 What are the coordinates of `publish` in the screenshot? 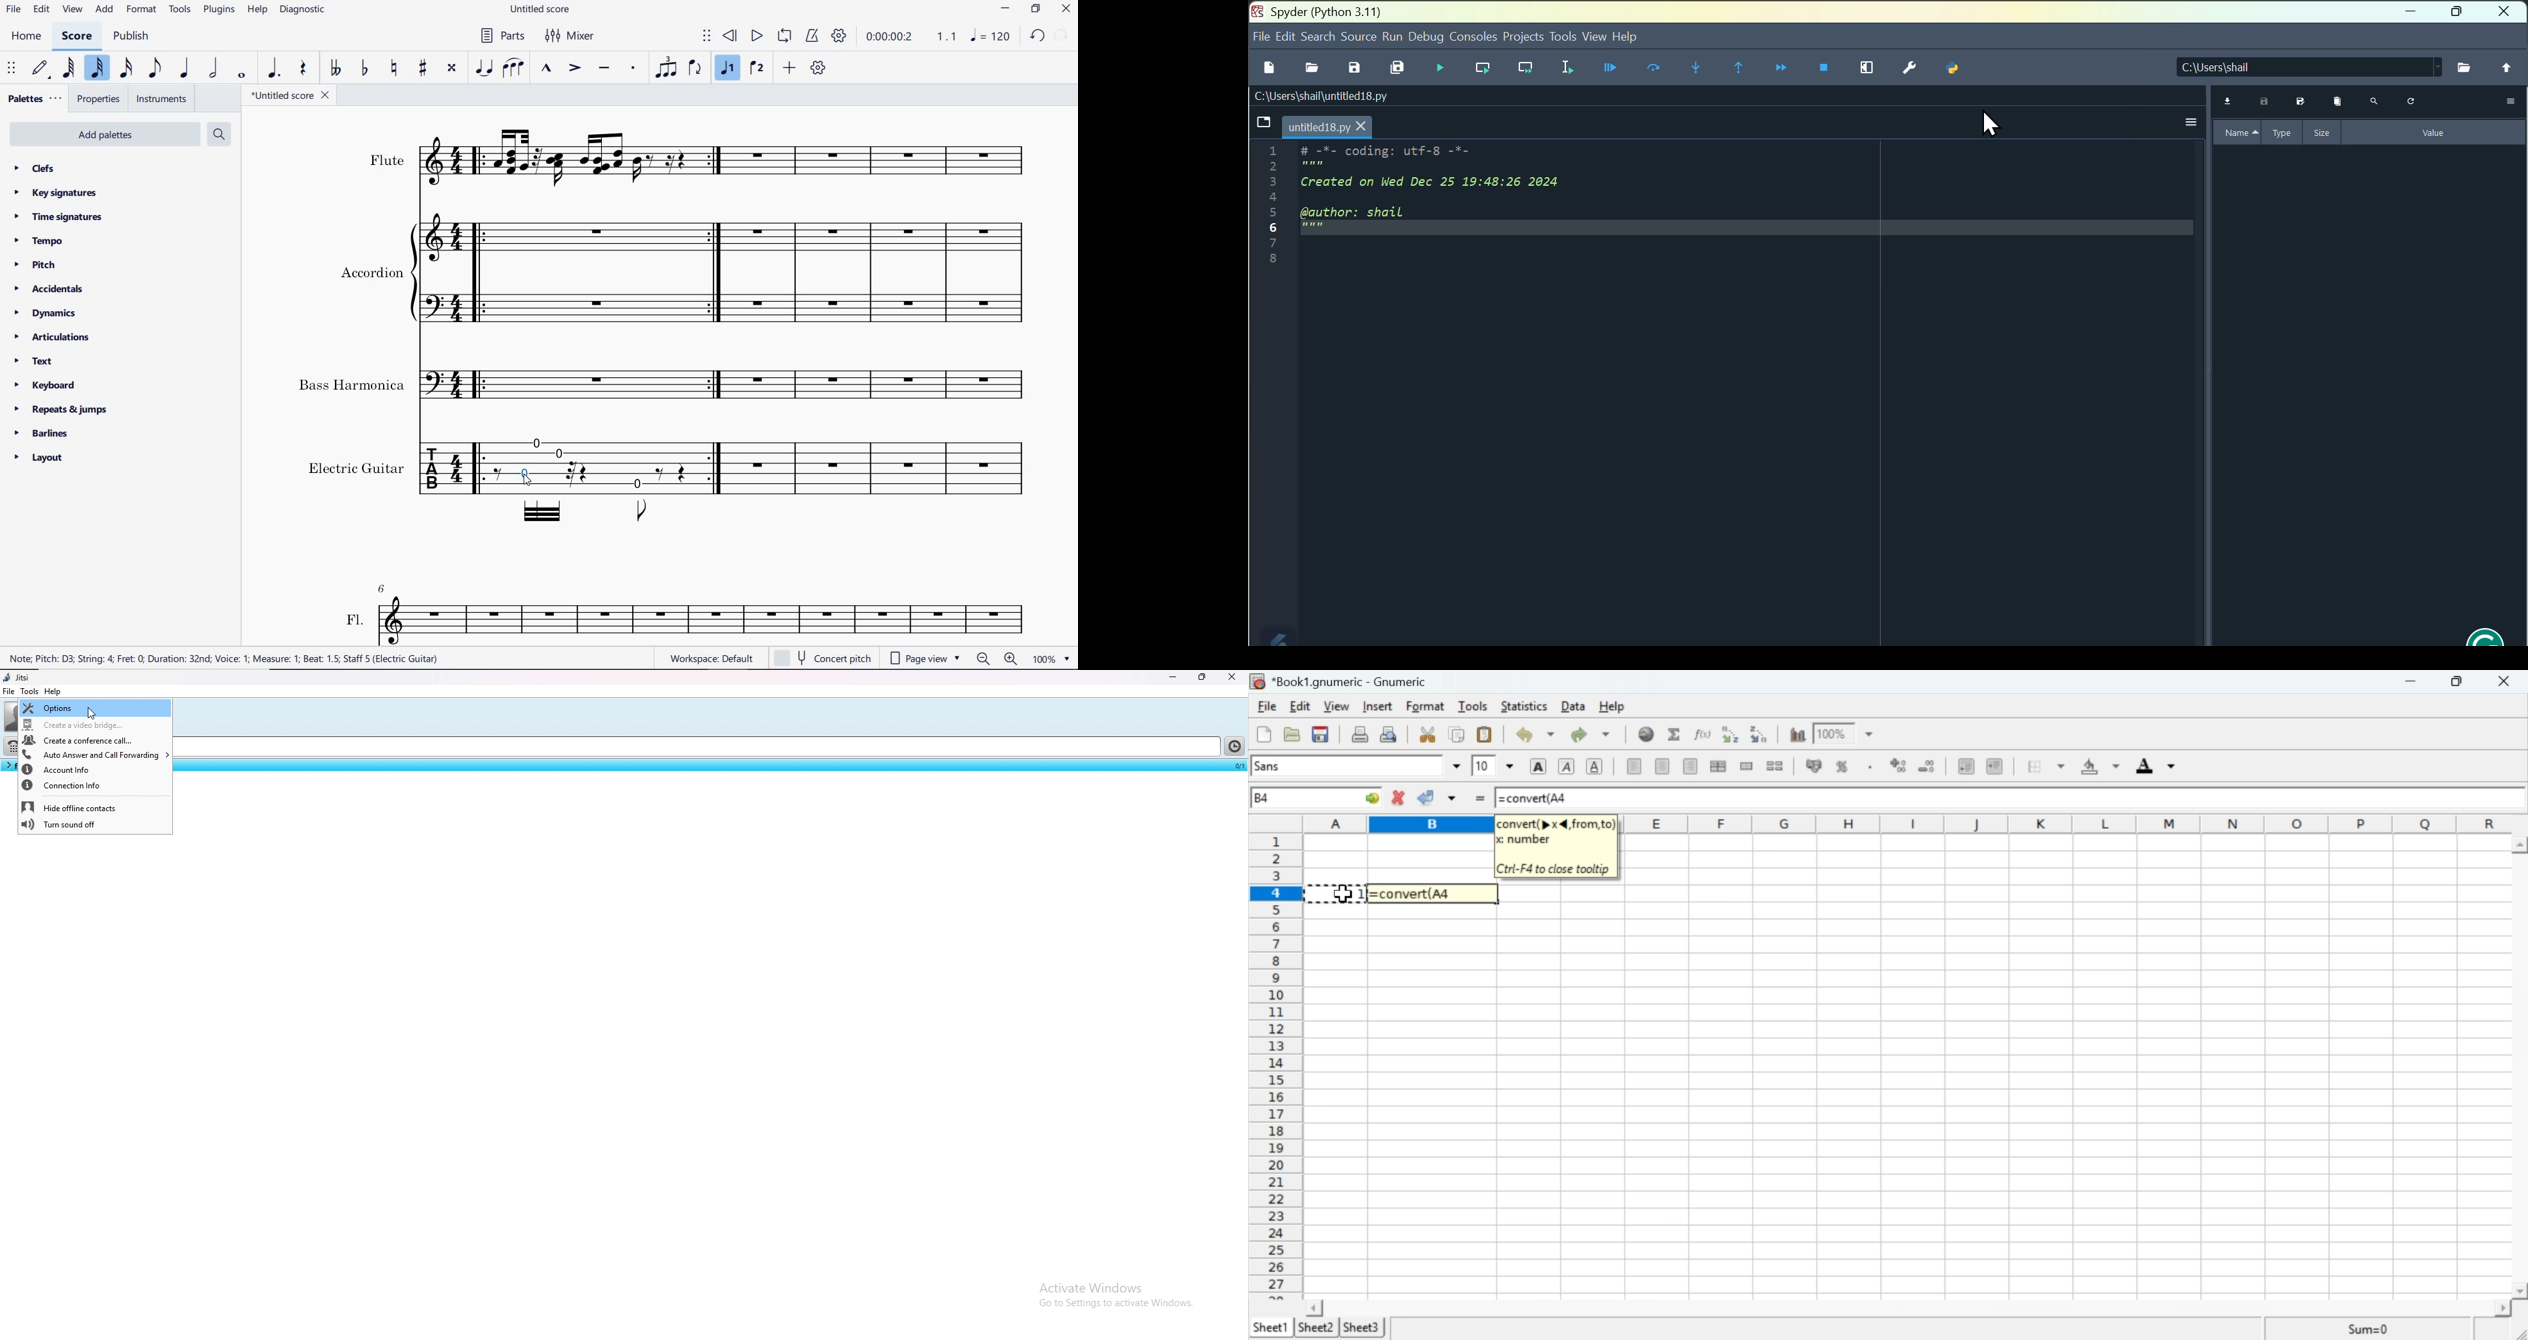 It's located at (131, 36).